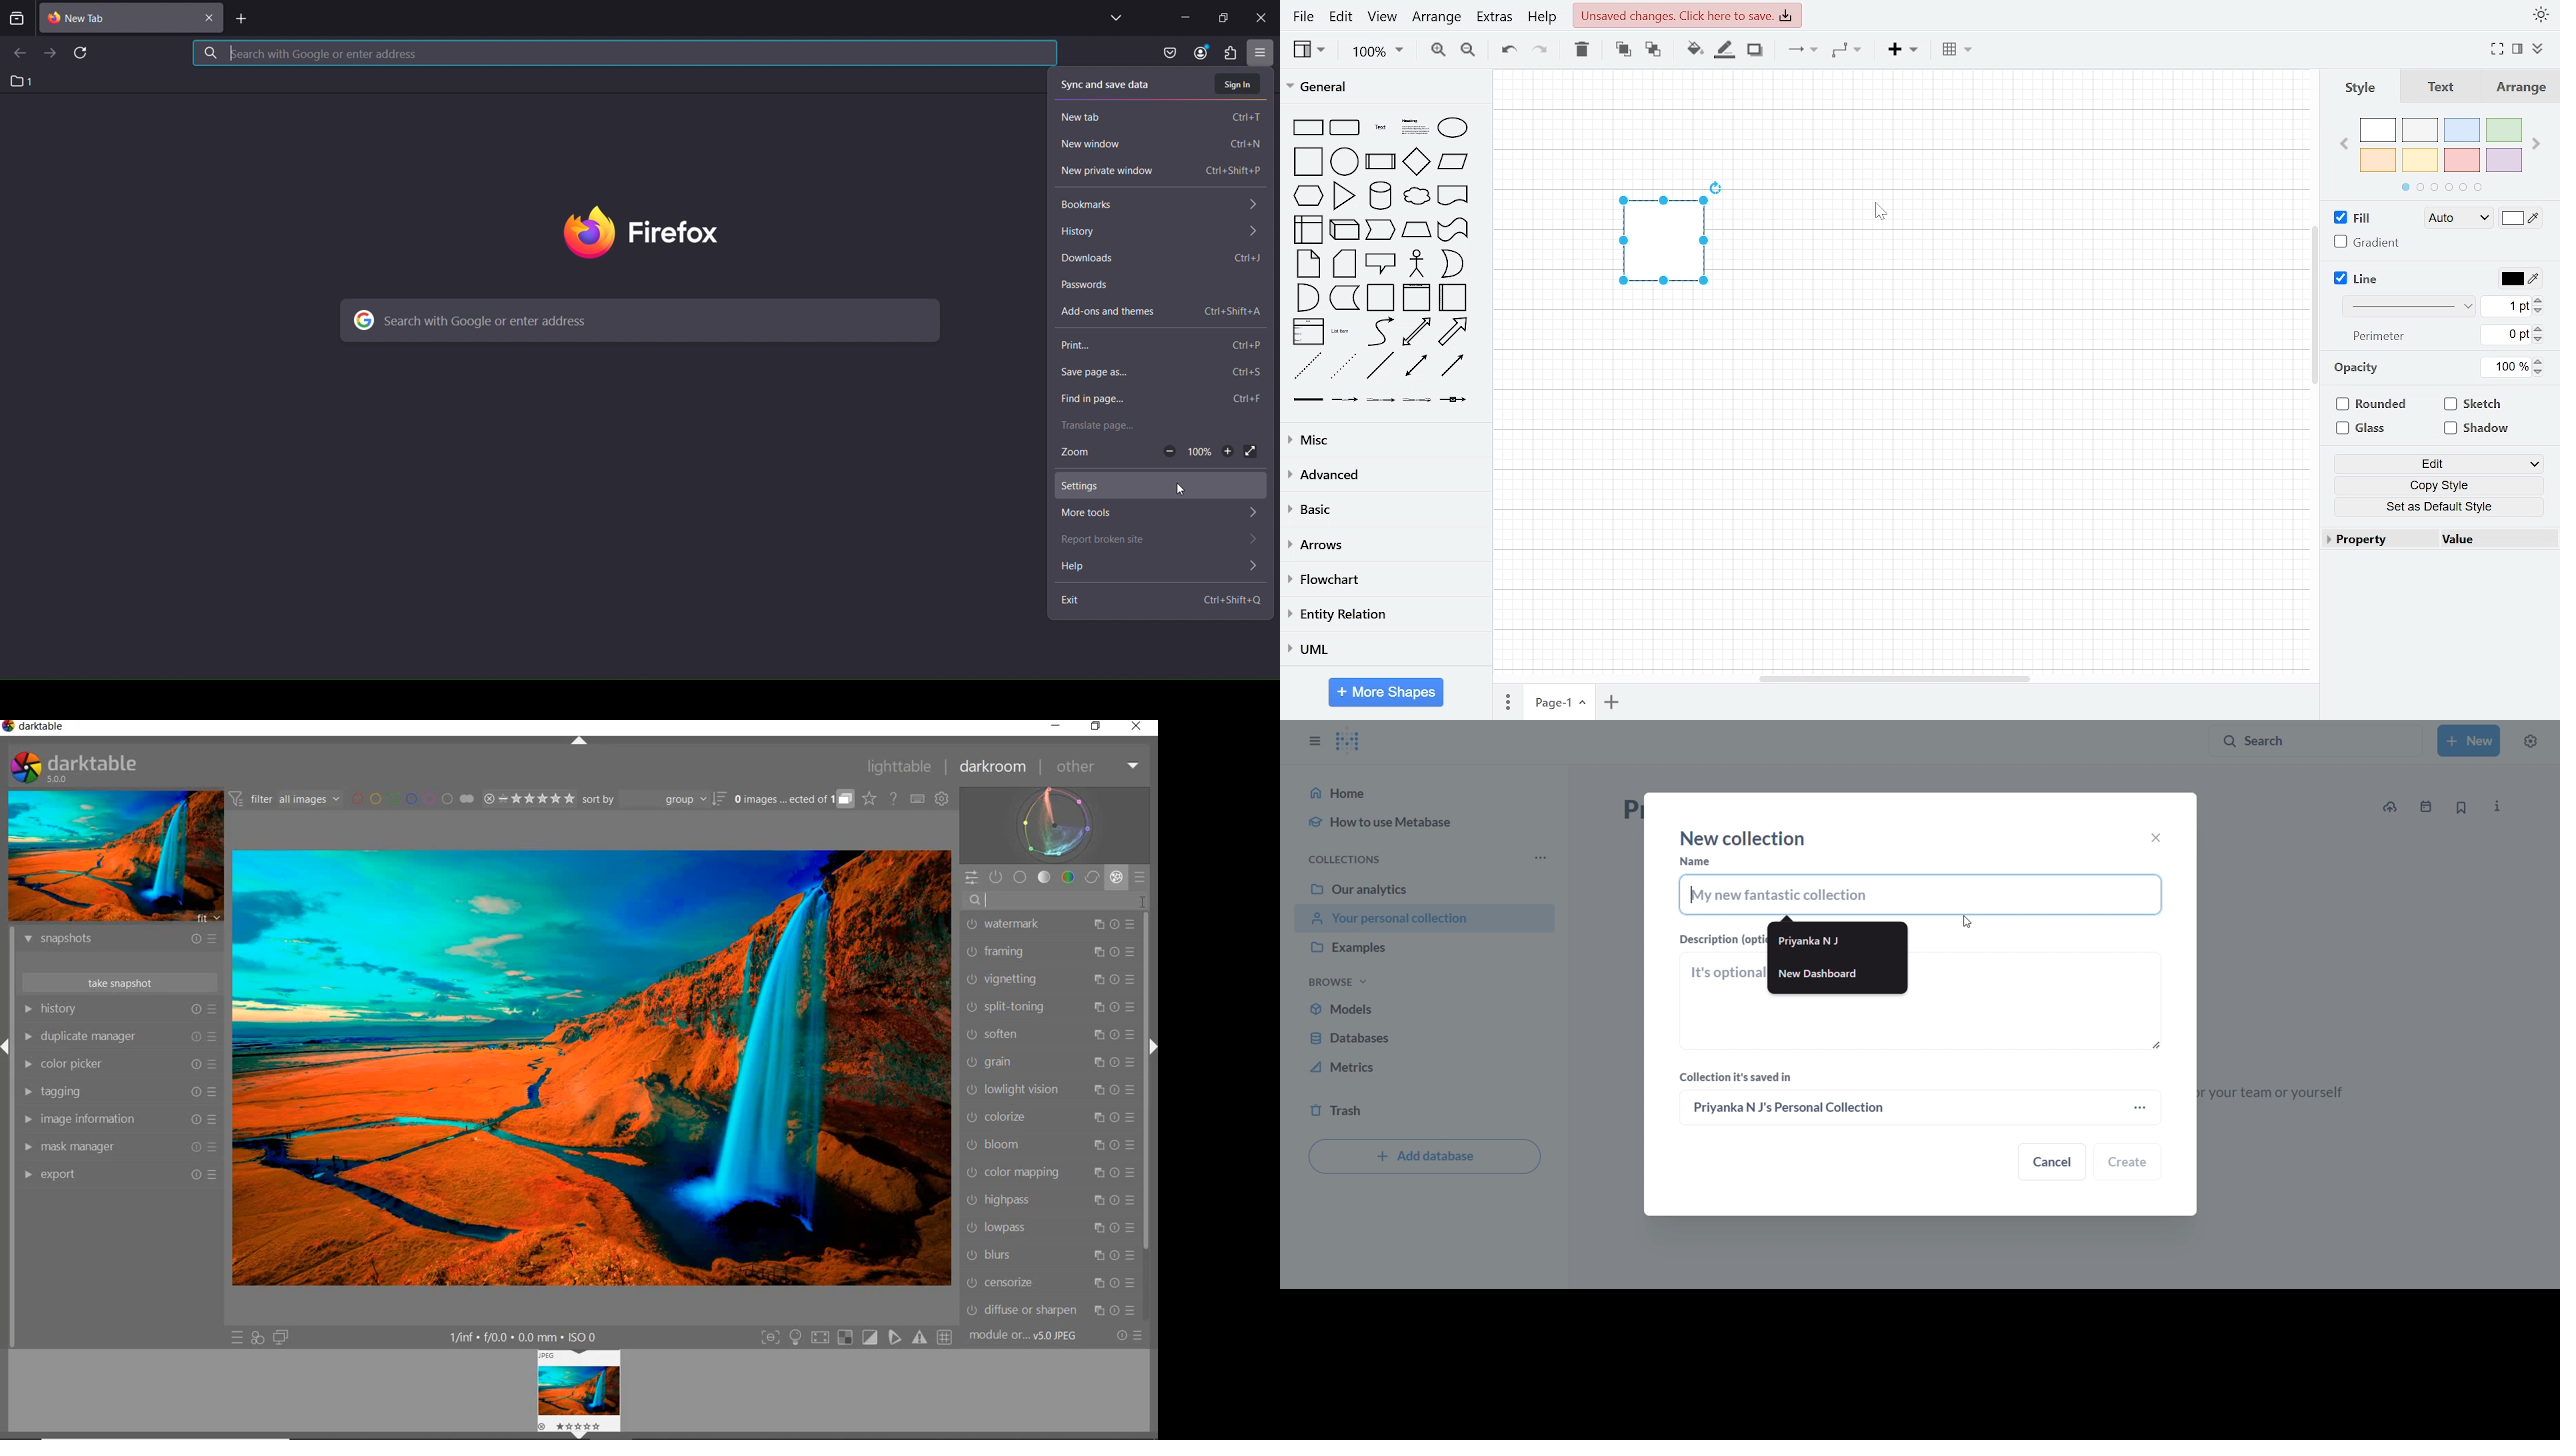 The width and height of the screenshot is (2576, 1456). What do you see at coordinates (582, 1435) in the screenshot?
I see `Expand/Collapse` at bounding box center [582, 1435].